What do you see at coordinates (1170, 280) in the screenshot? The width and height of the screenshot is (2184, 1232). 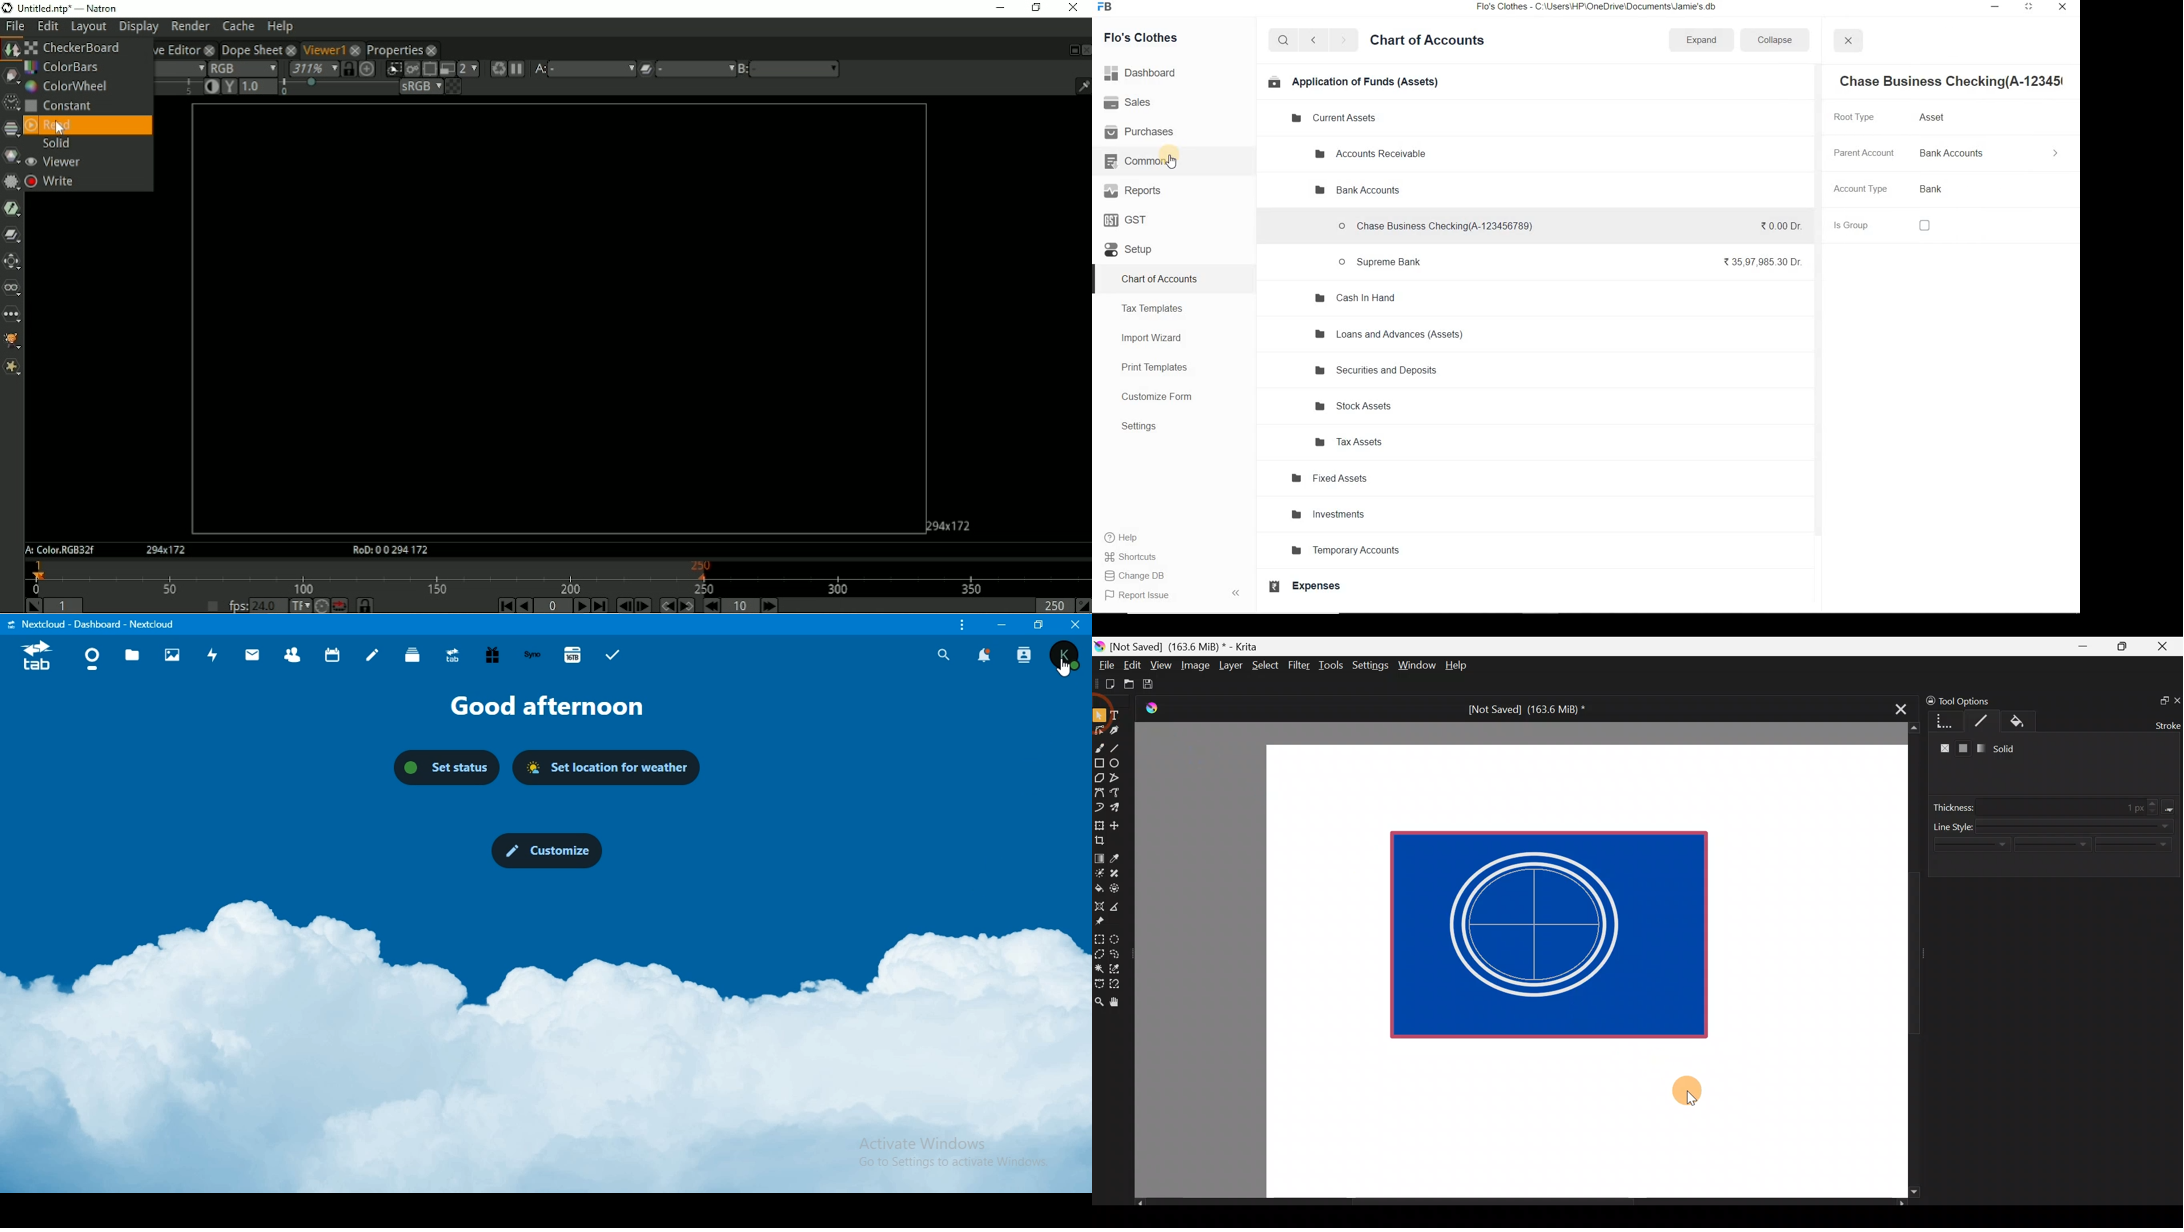 I see `chart of Accounts` at bounding box center [1170, 280].